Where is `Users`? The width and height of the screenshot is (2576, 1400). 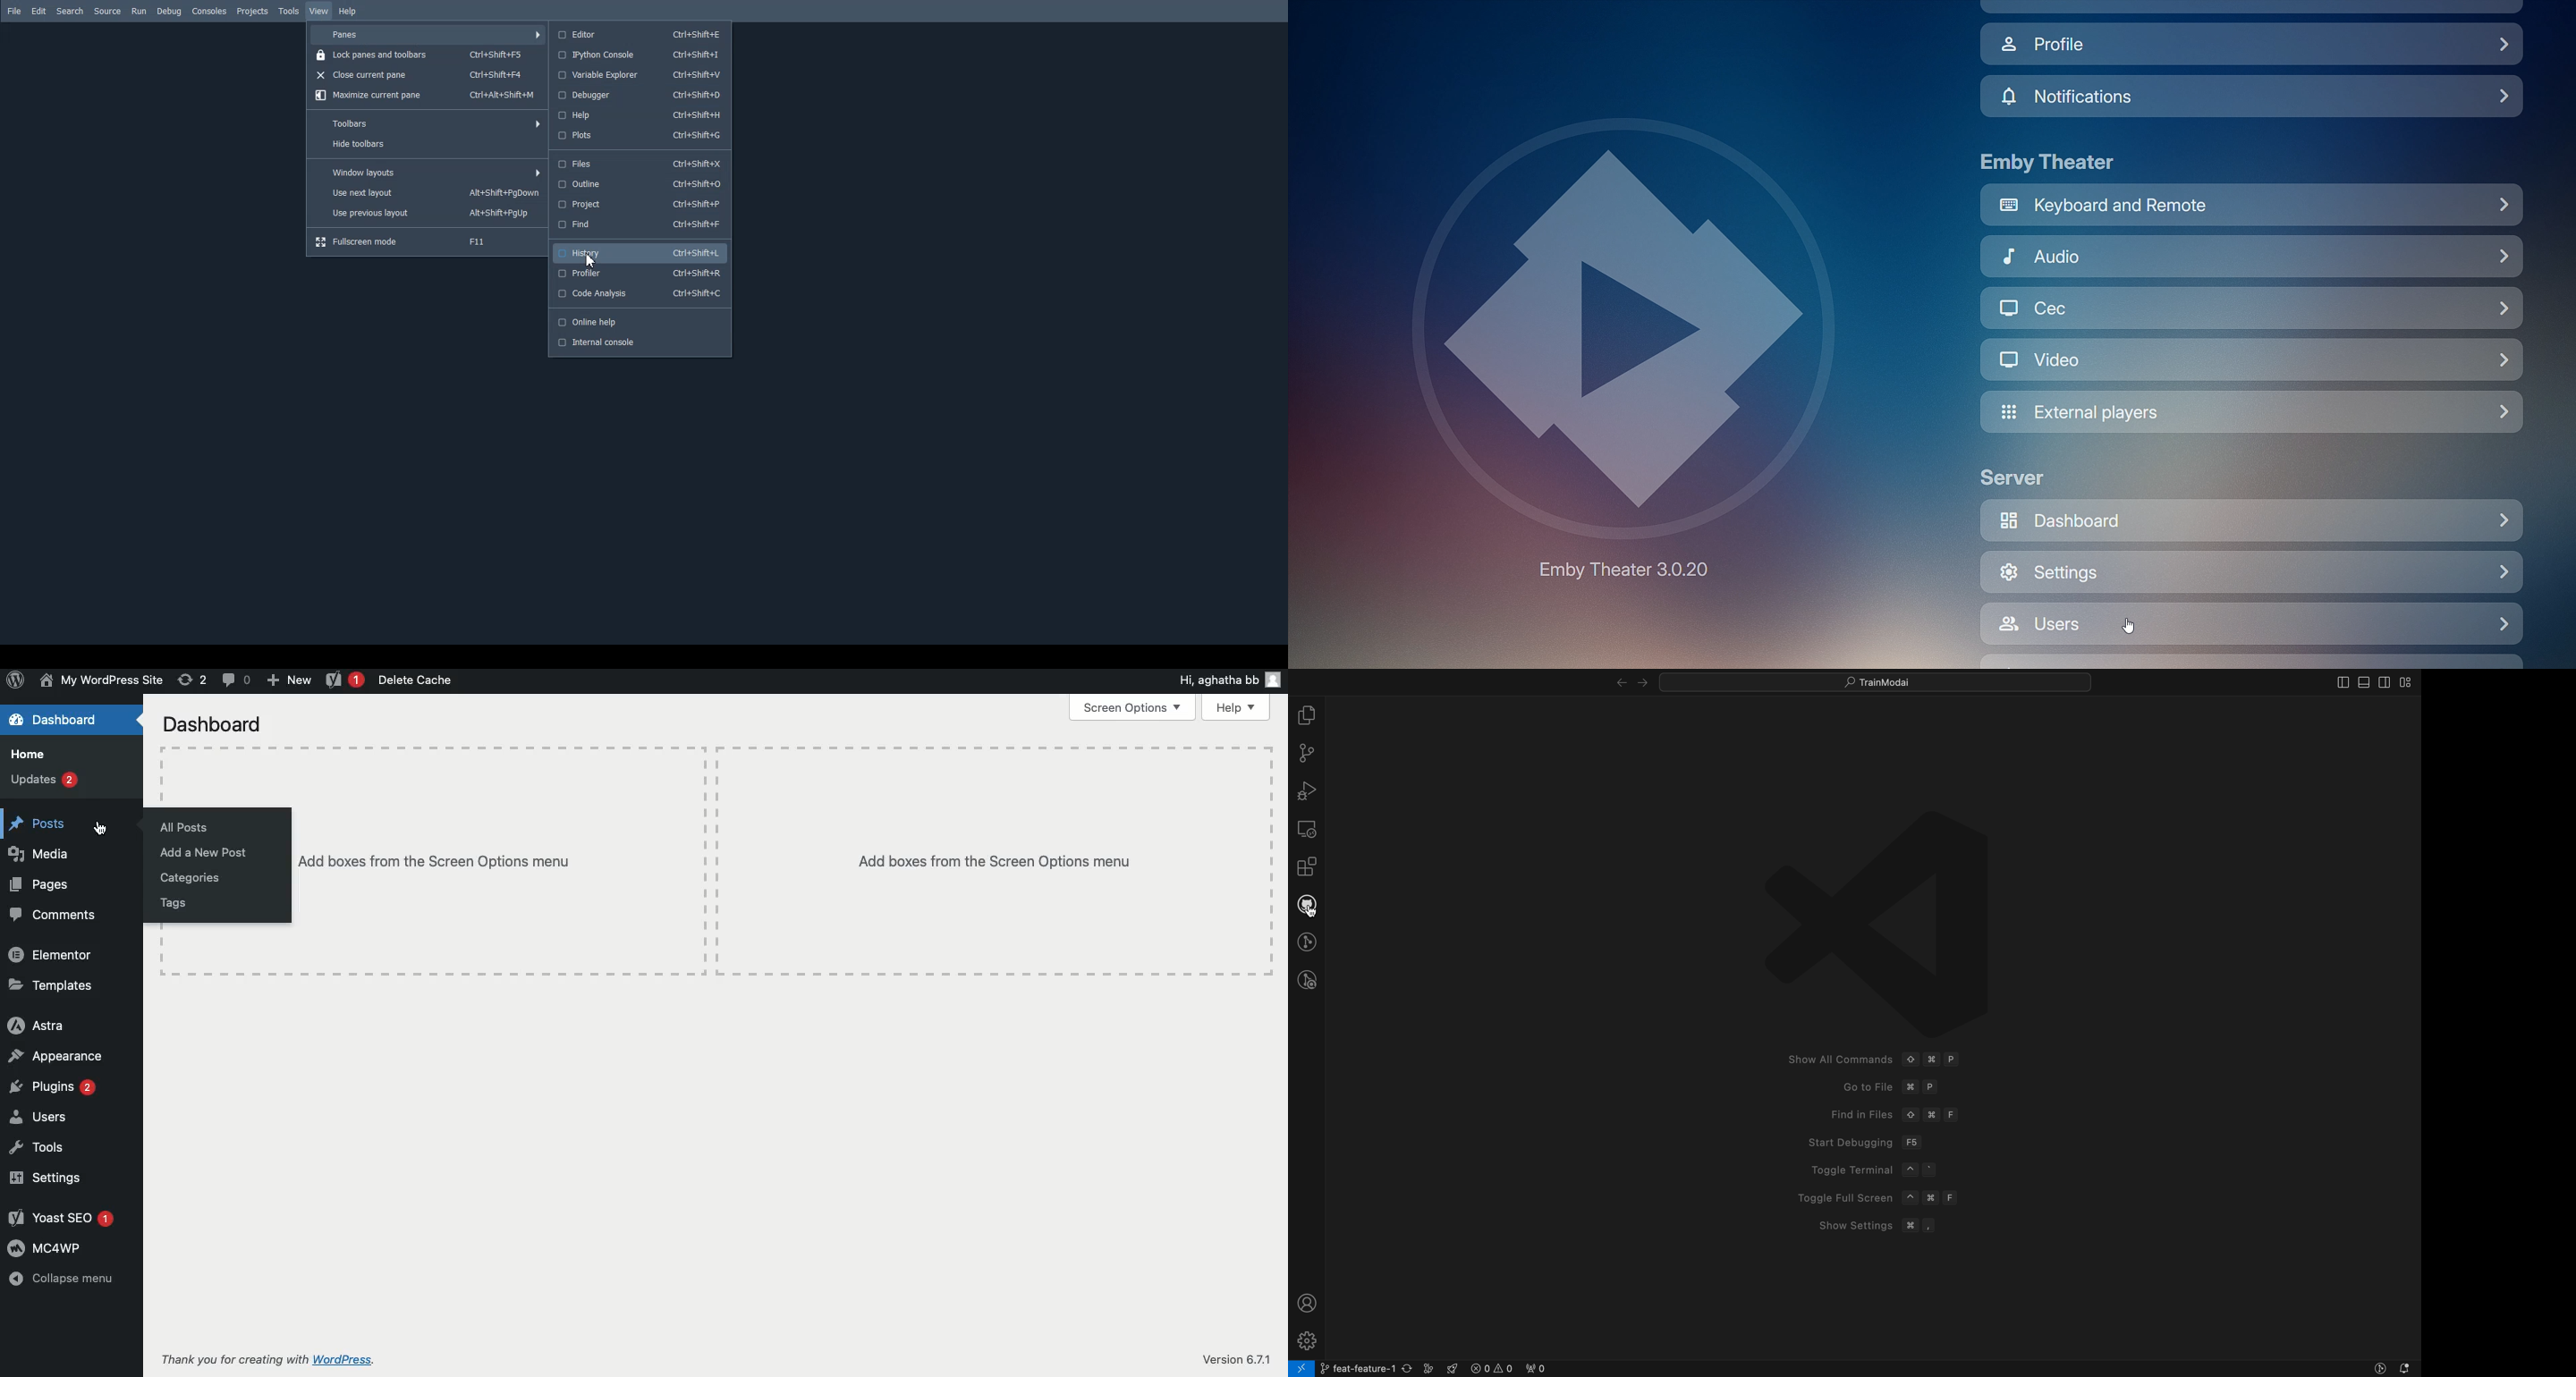
Users is located at coordinates (2251, 624).